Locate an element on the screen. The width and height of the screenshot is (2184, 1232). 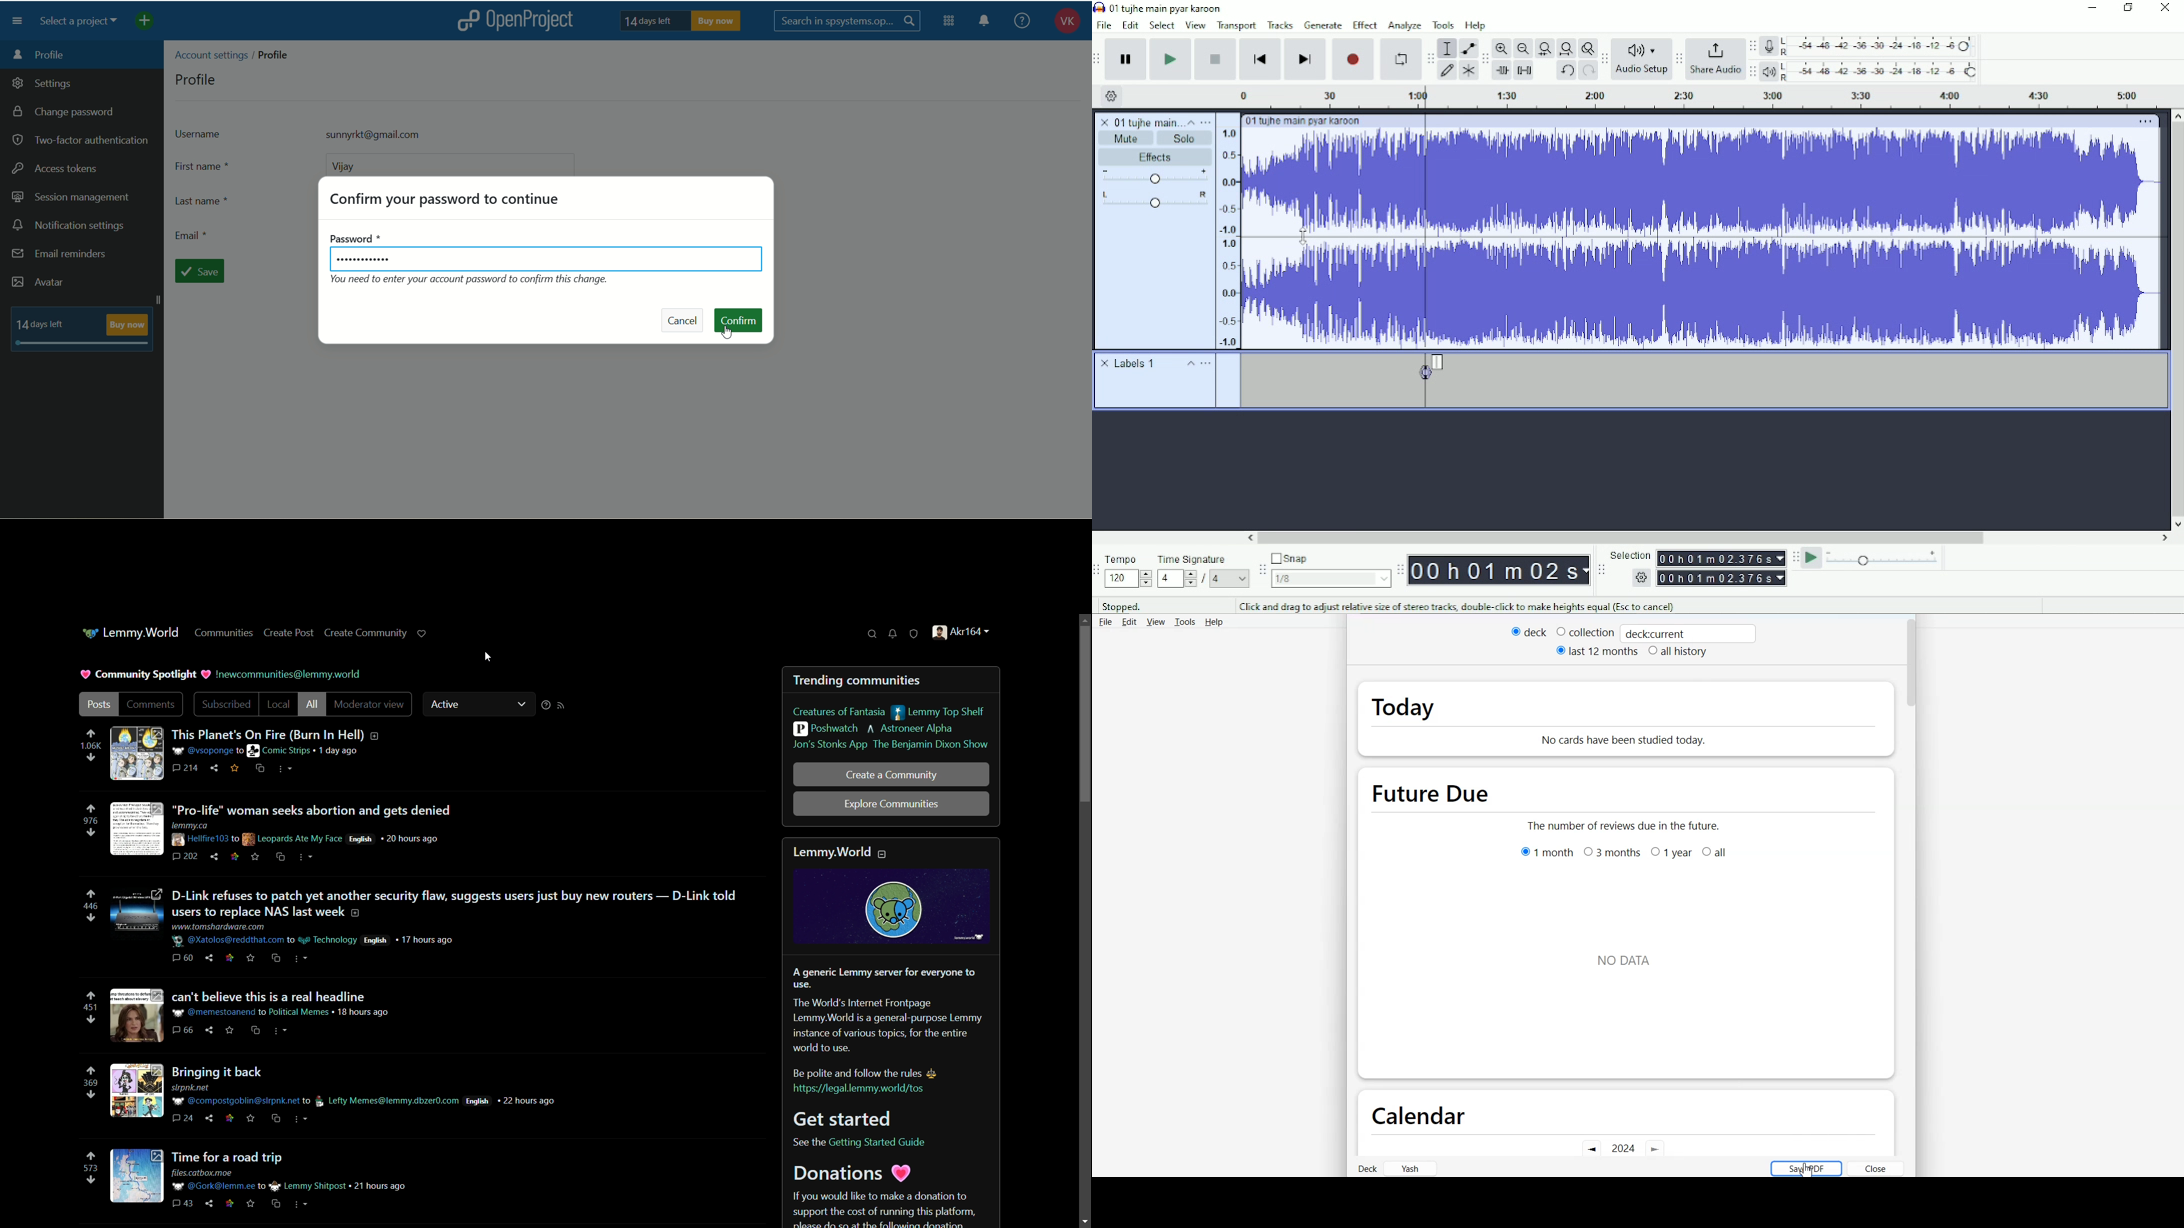
Help is located at coordinates (1213, 622).